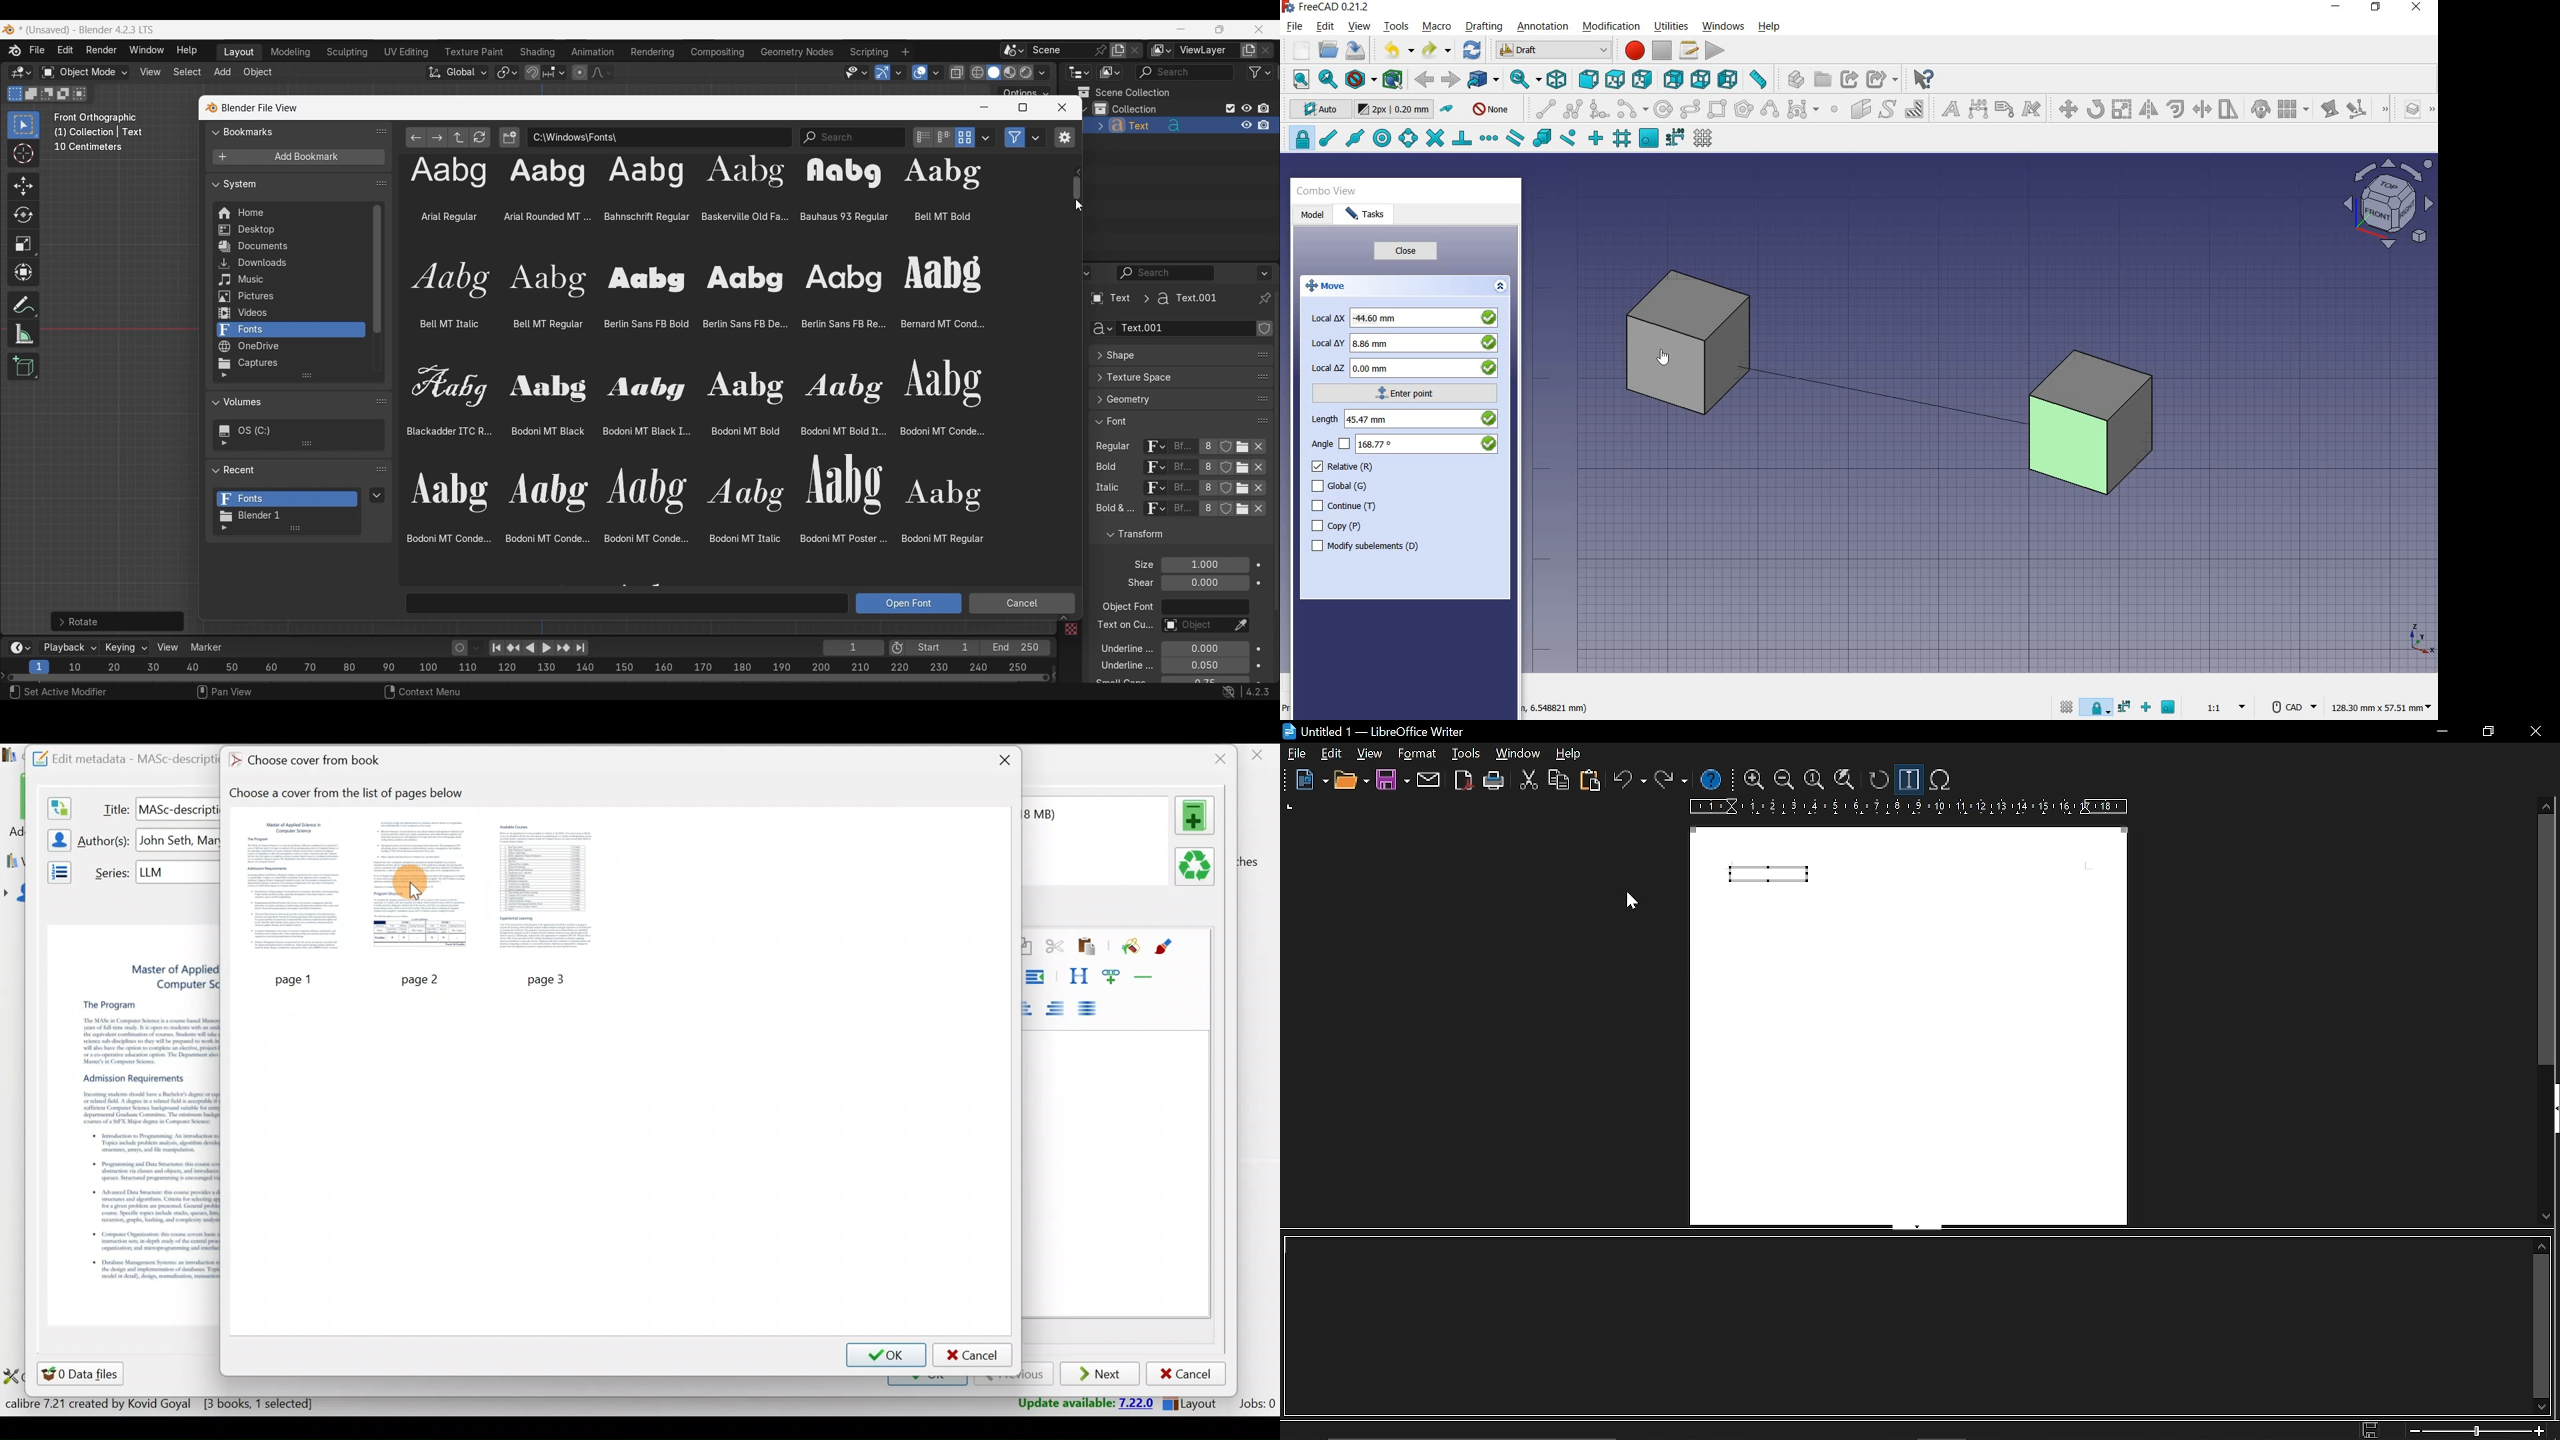 This screenshot has width=2576, height=1456. What do you see at coordinates (2150, 109) in the screenshot?
I see `mirror` at bounding box center [2150, 109].